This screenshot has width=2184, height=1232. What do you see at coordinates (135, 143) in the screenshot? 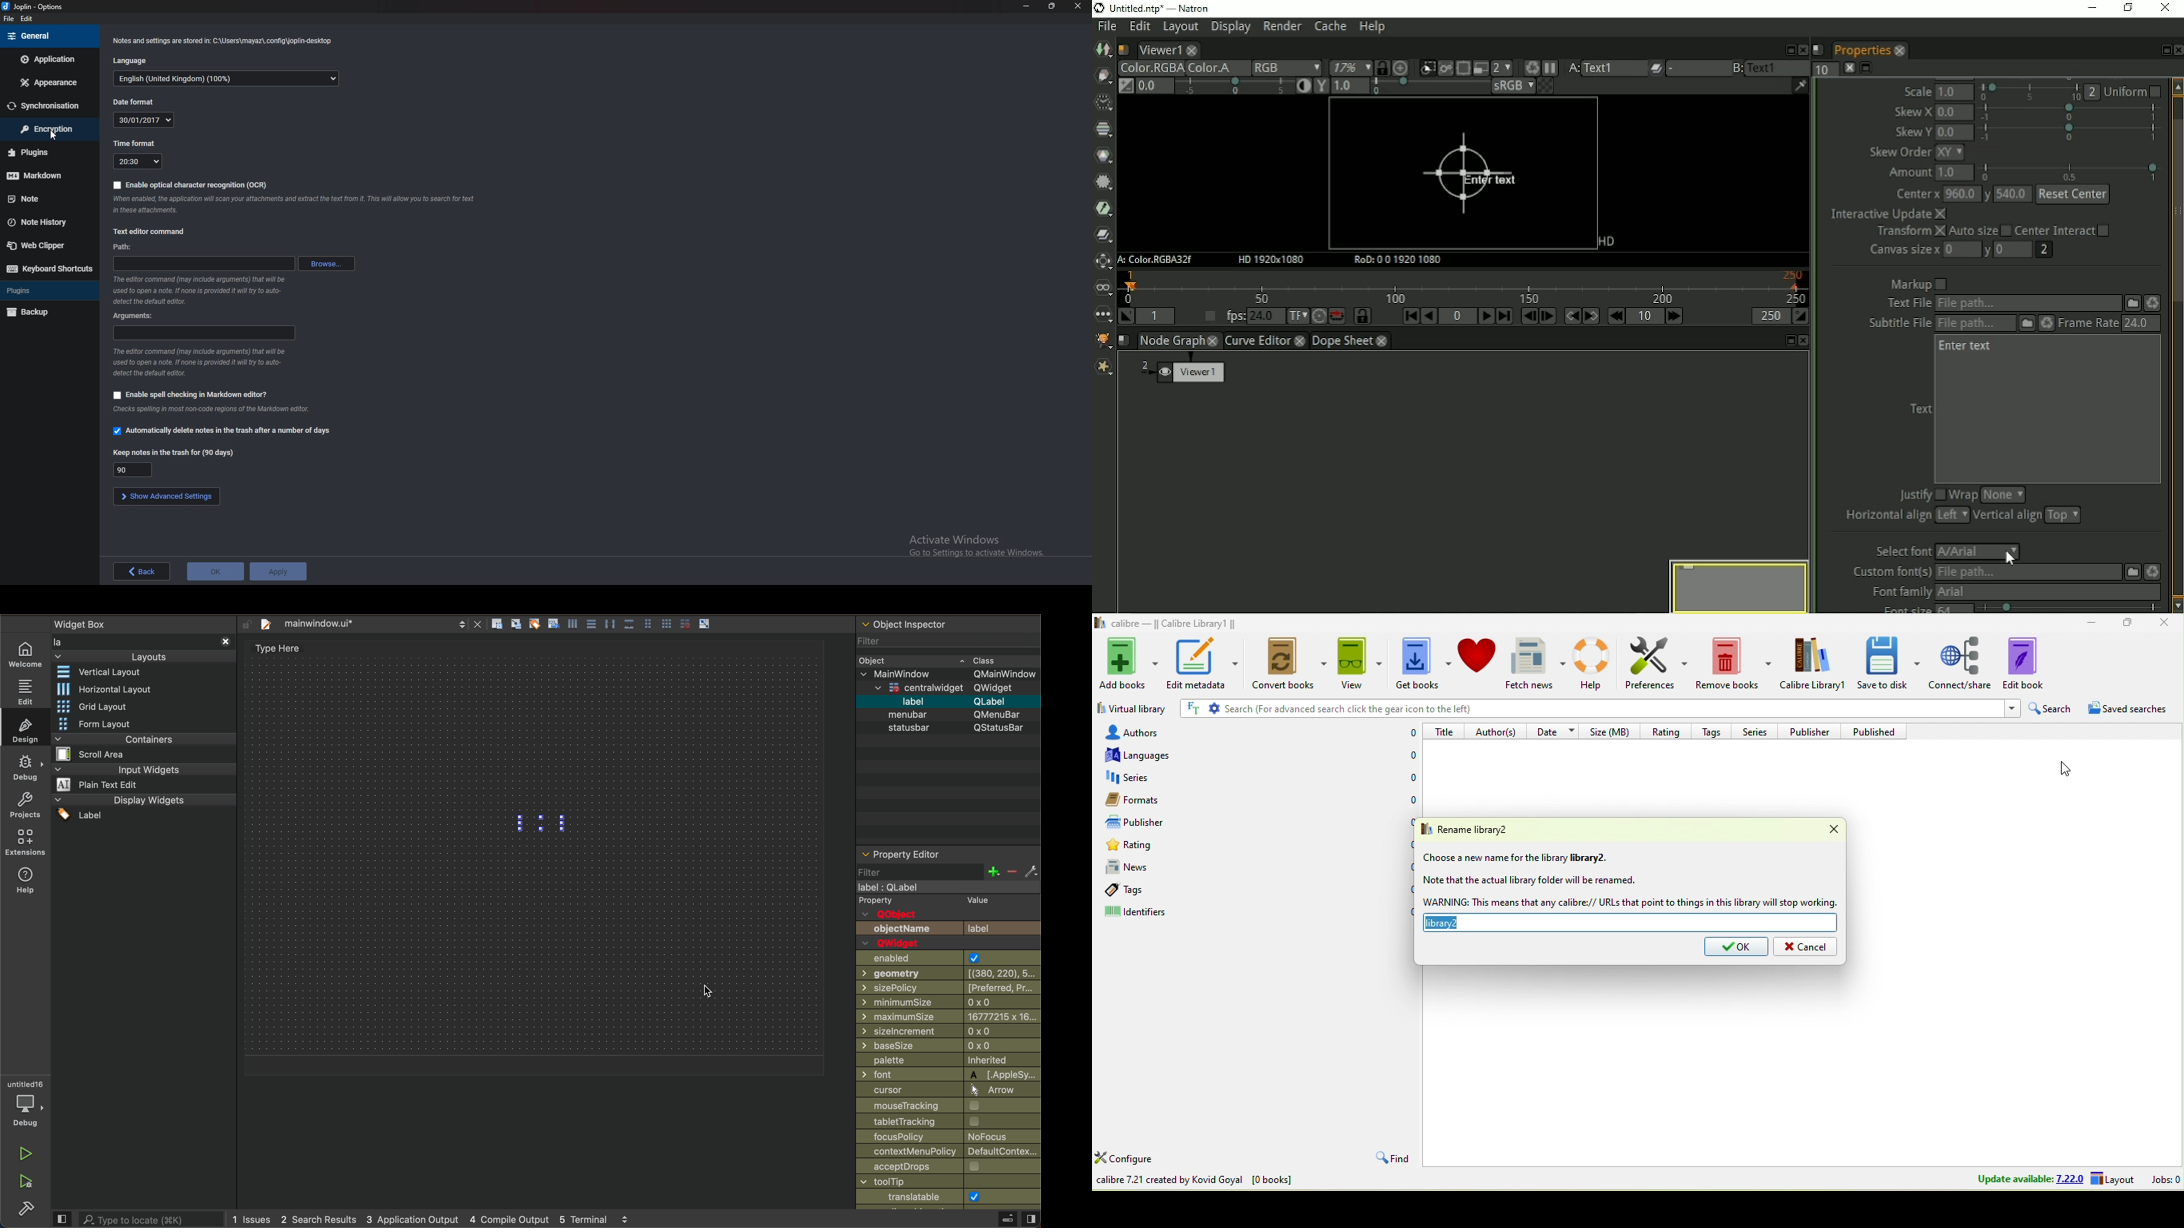
I see `time format` at bounding box center [135, 143].